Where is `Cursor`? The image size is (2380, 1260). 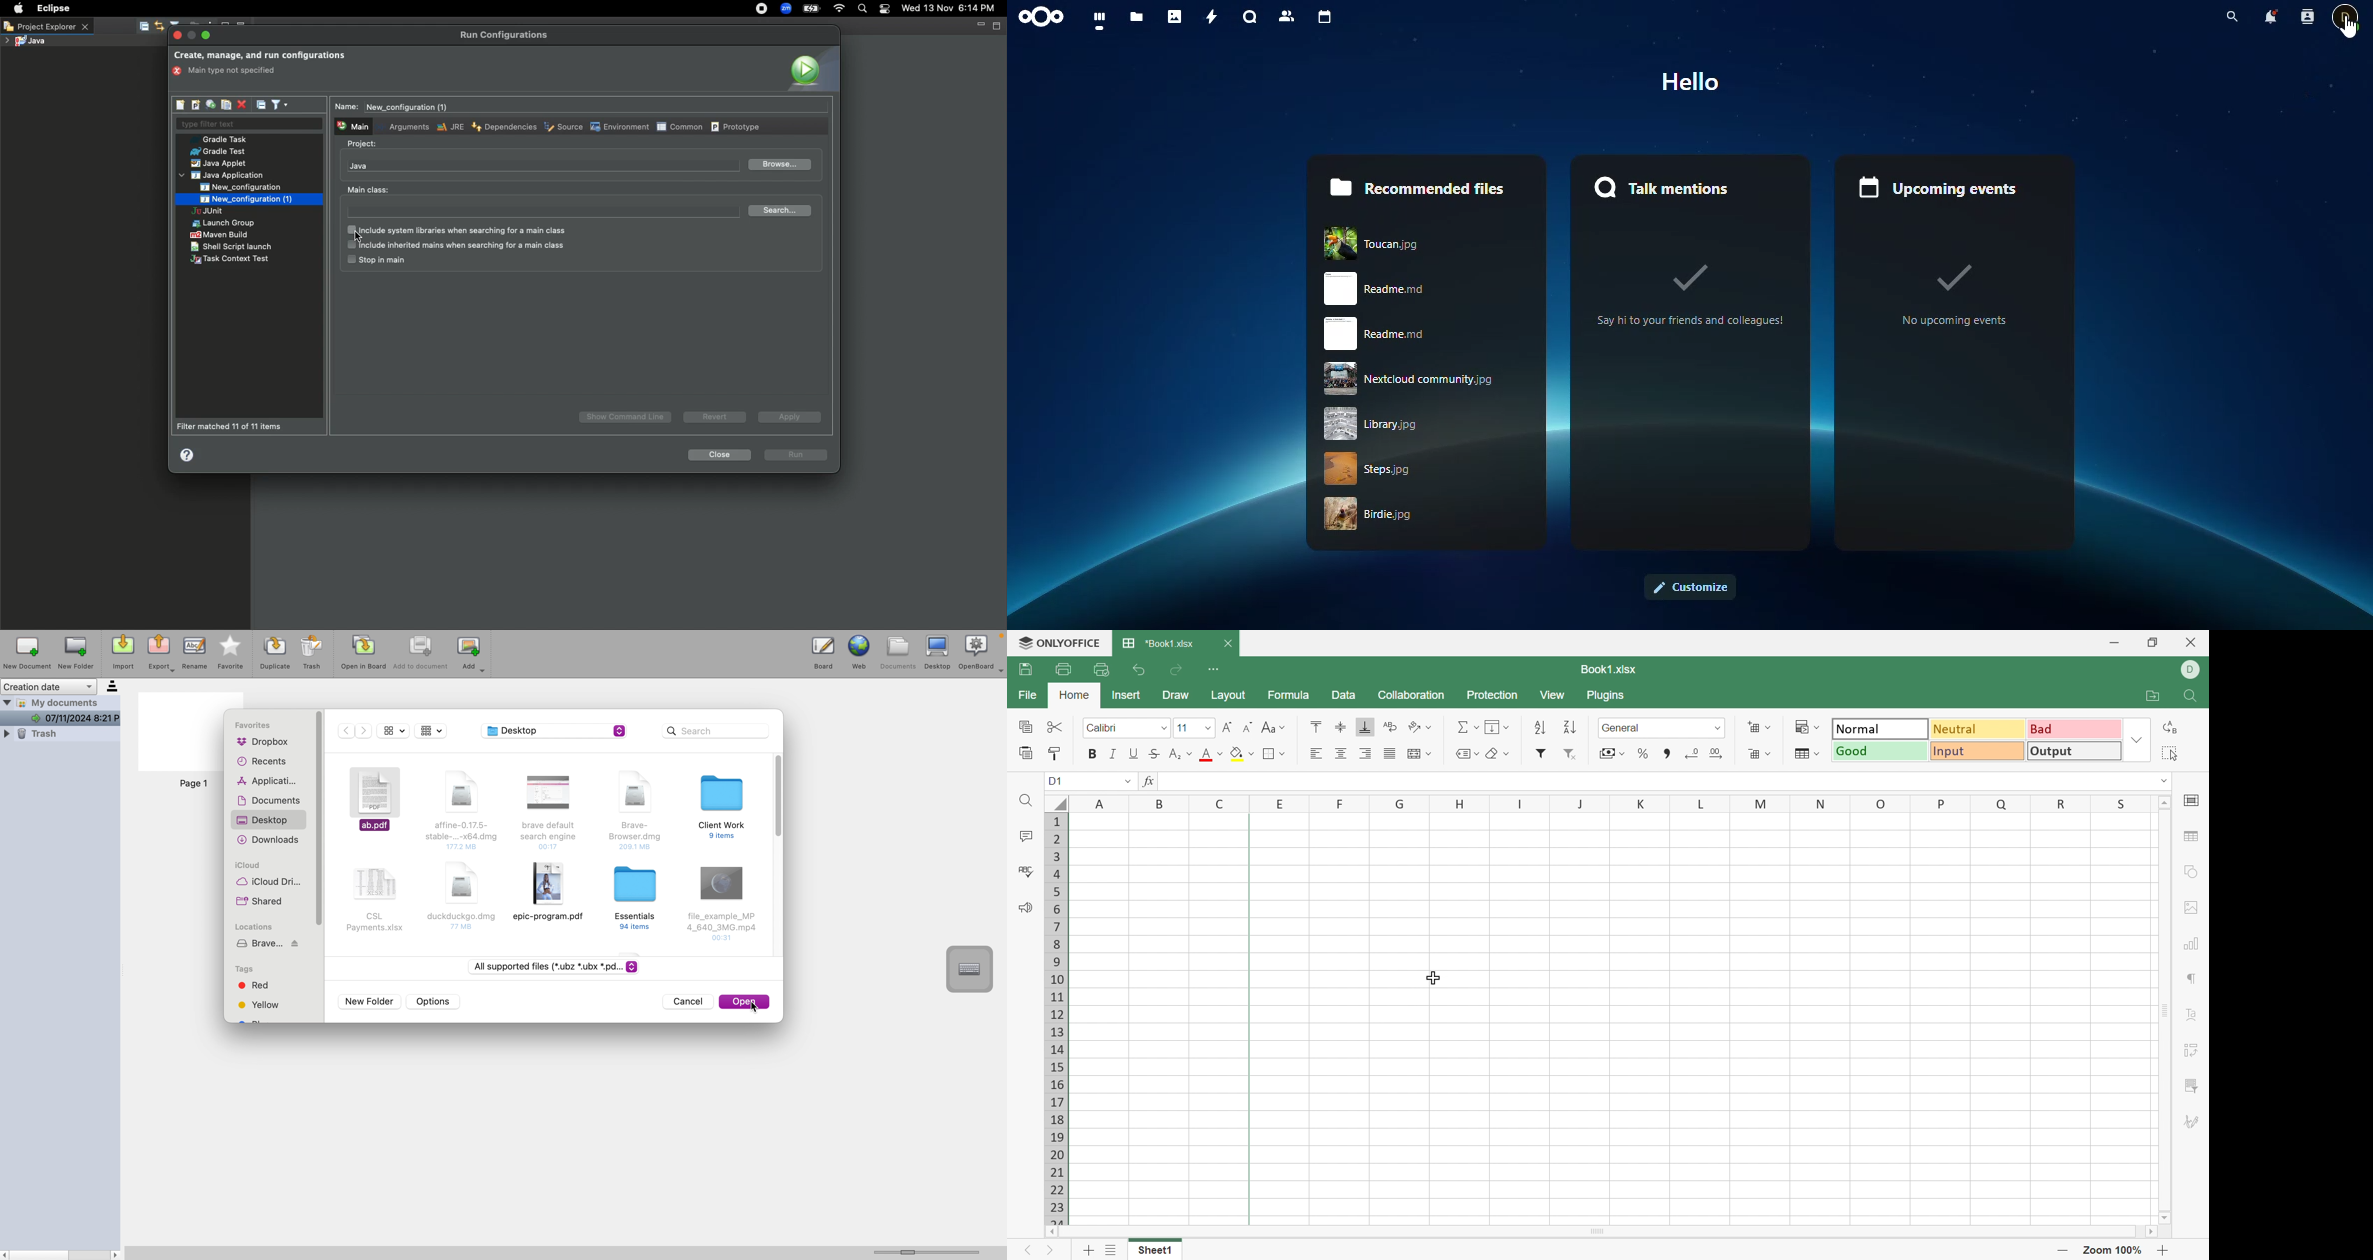 Cursor is located at coordinates (1432, 975).